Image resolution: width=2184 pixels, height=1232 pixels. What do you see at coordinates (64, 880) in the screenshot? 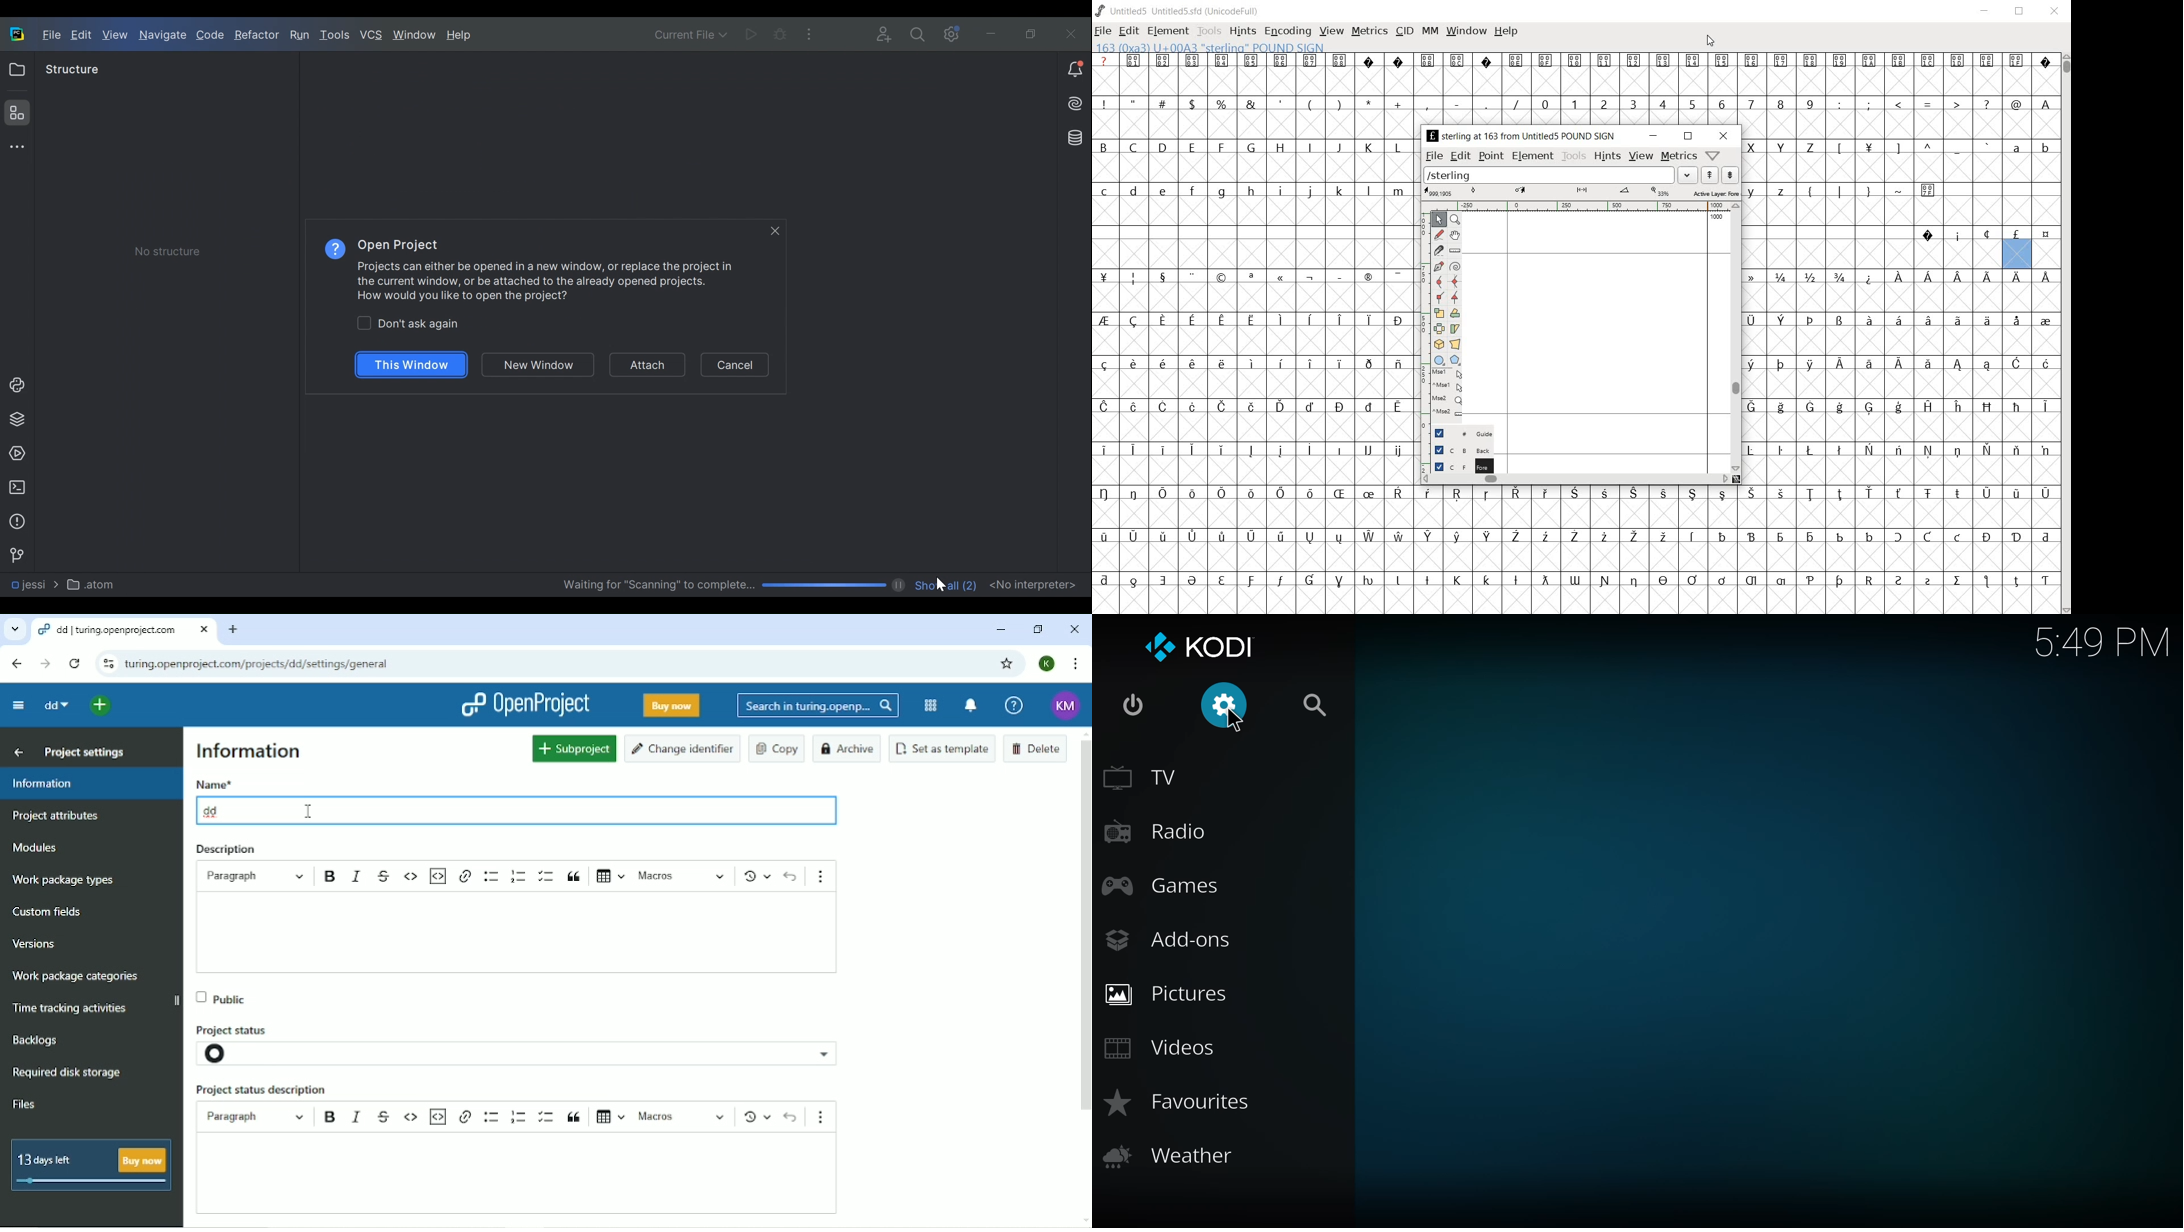
I see `Work package types` at bounding box center [64, 880].